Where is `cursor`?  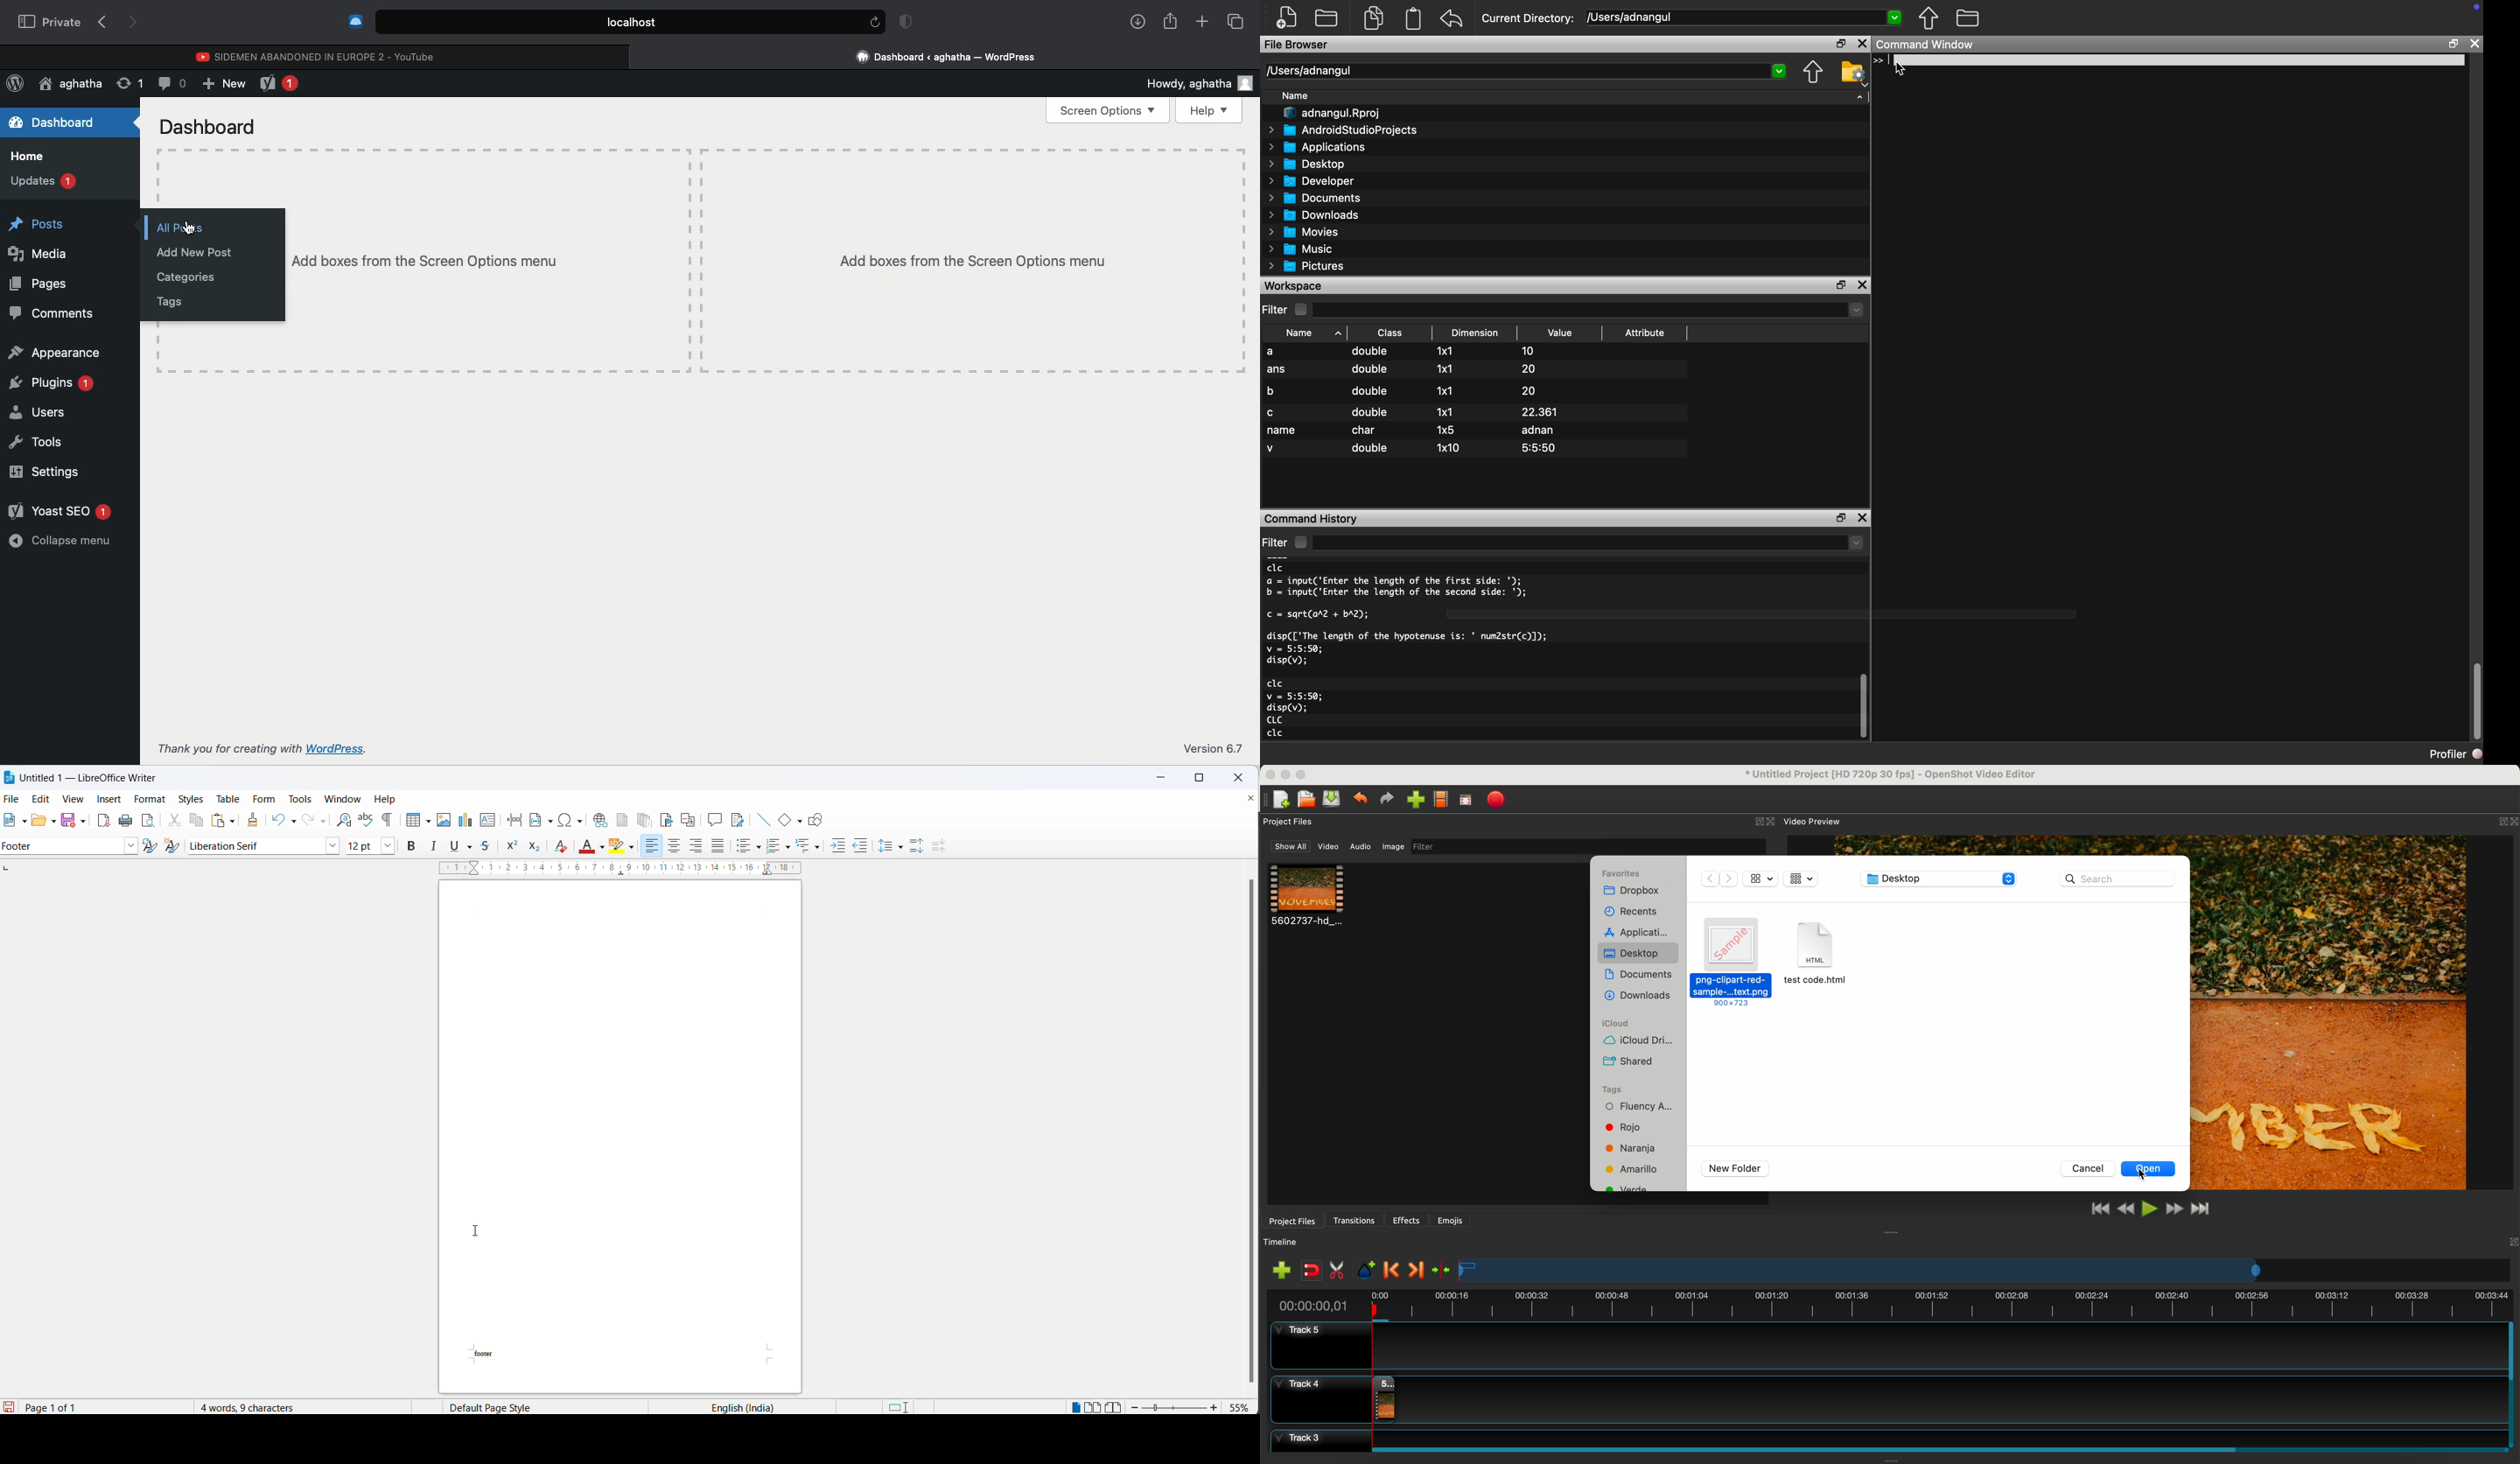
cursor is located at coordinates (482, 1232).